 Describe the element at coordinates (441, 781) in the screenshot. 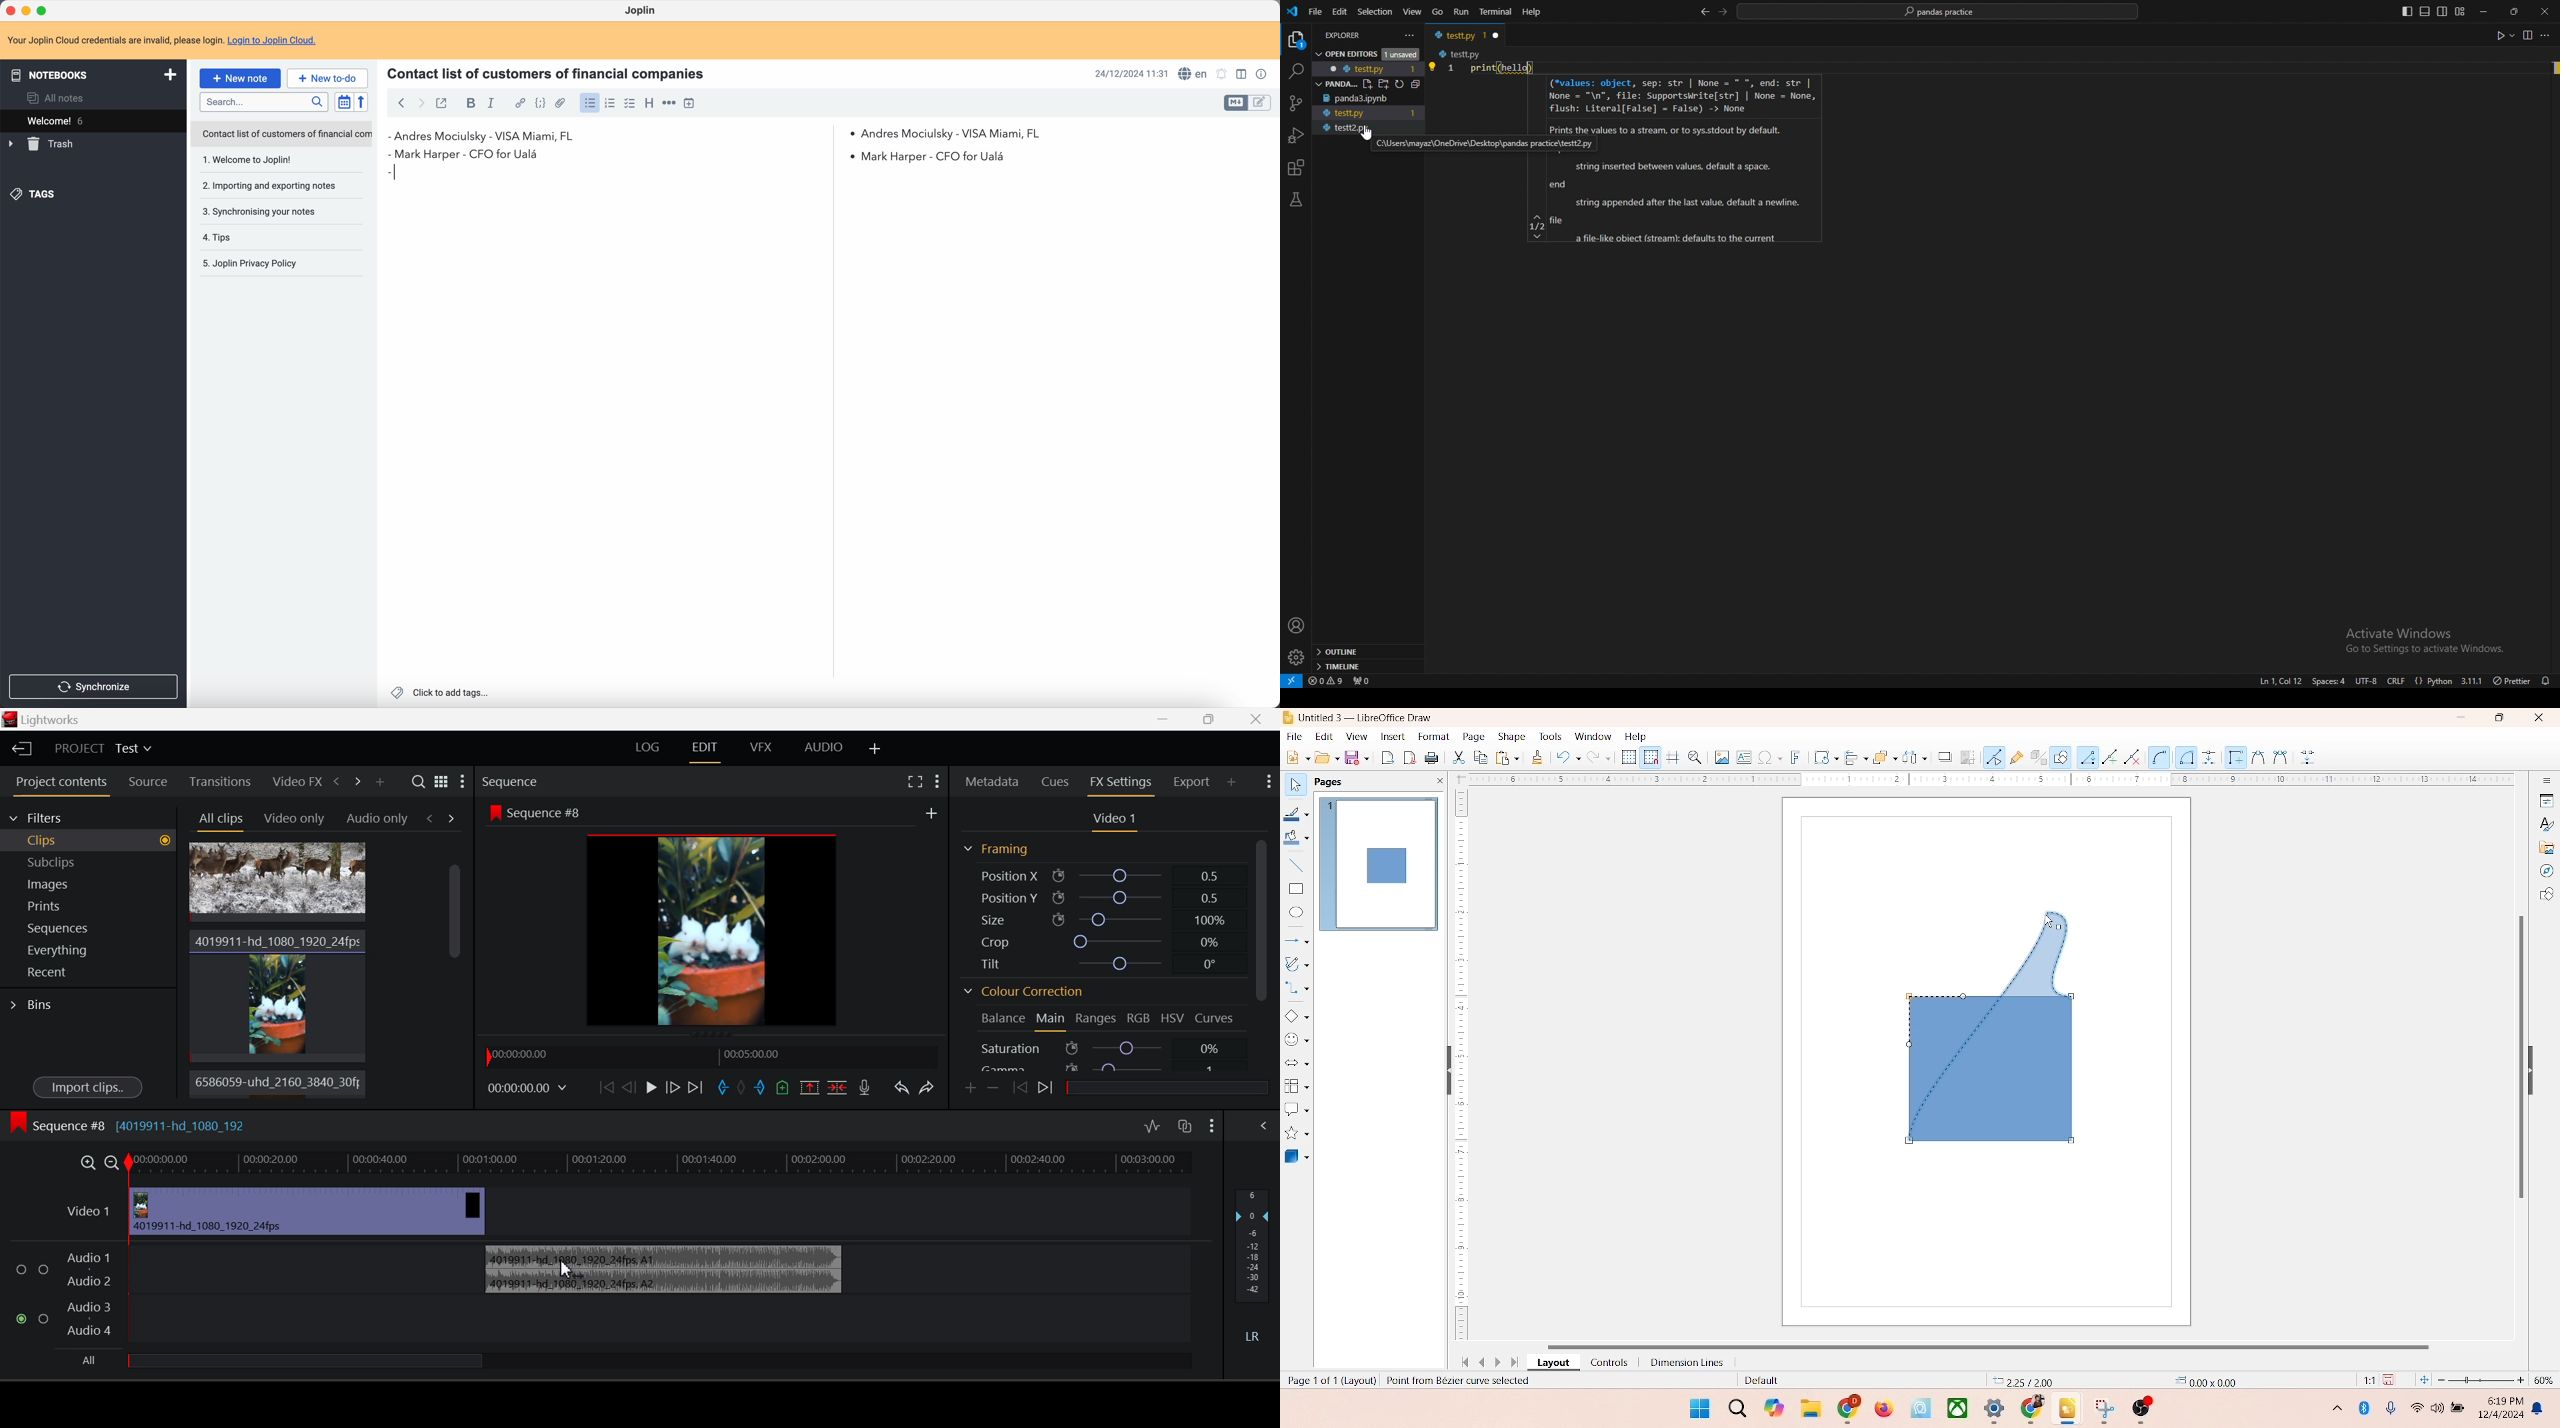

I see `Toggle between list and title view` at that location.